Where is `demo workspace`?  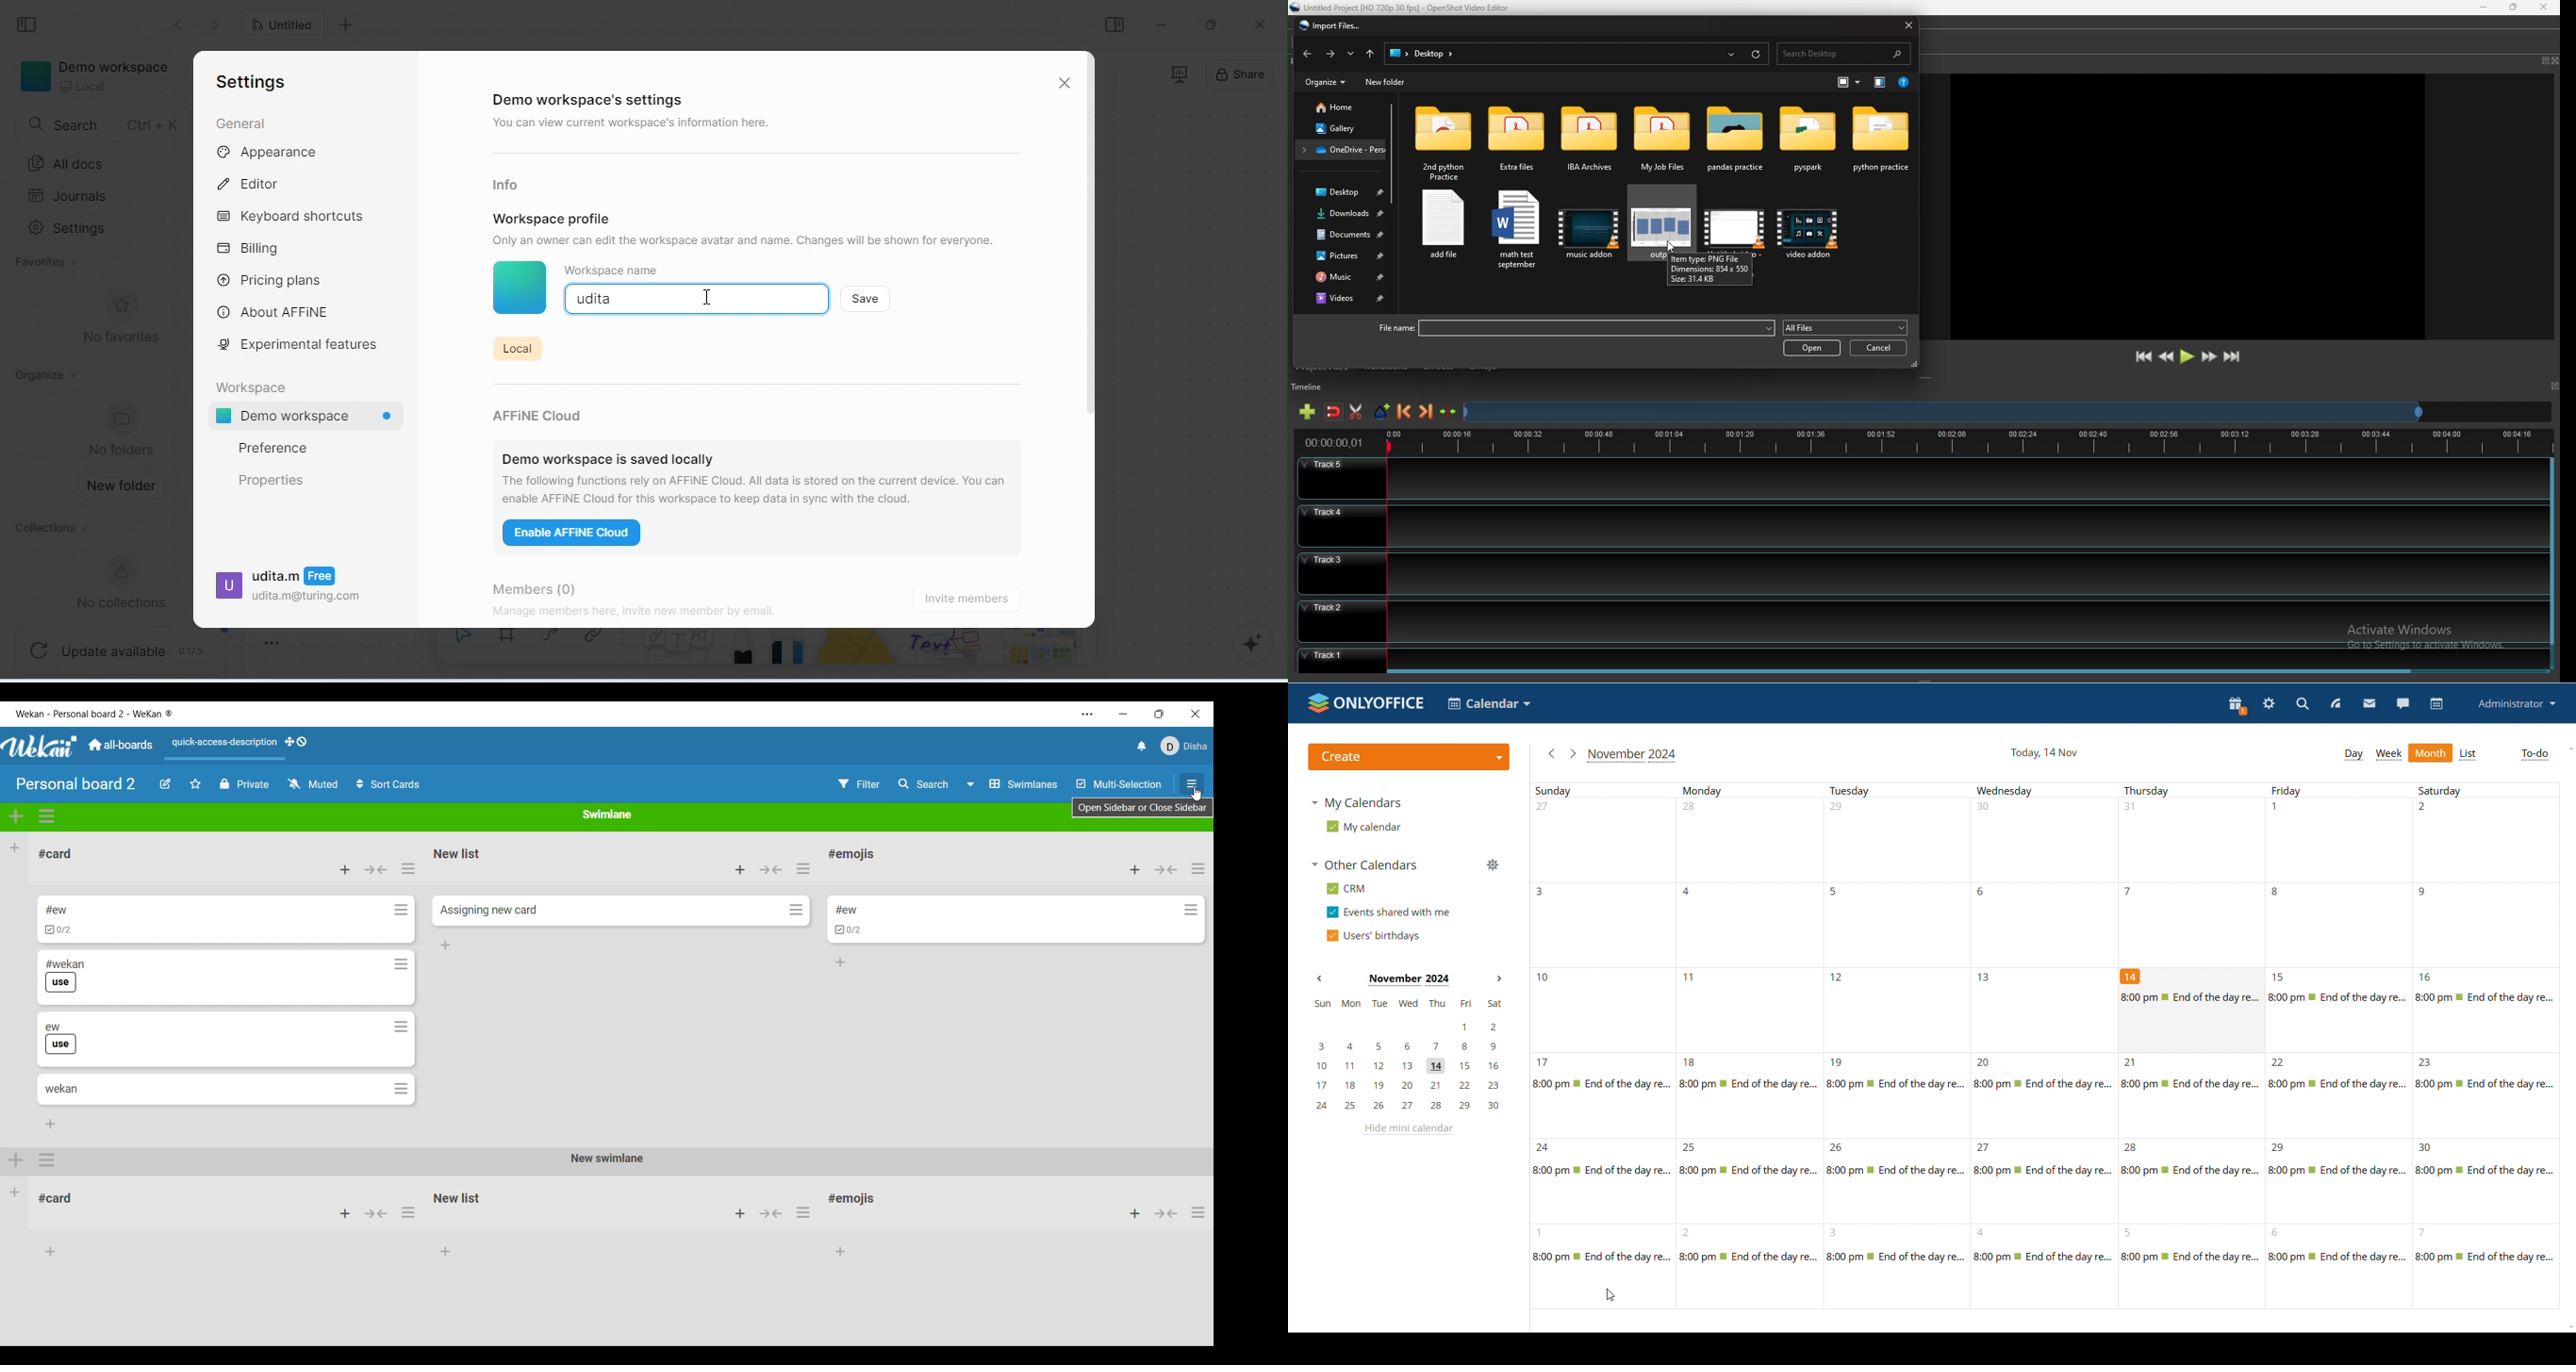
demo workspace is located at coordinates (311, 418).